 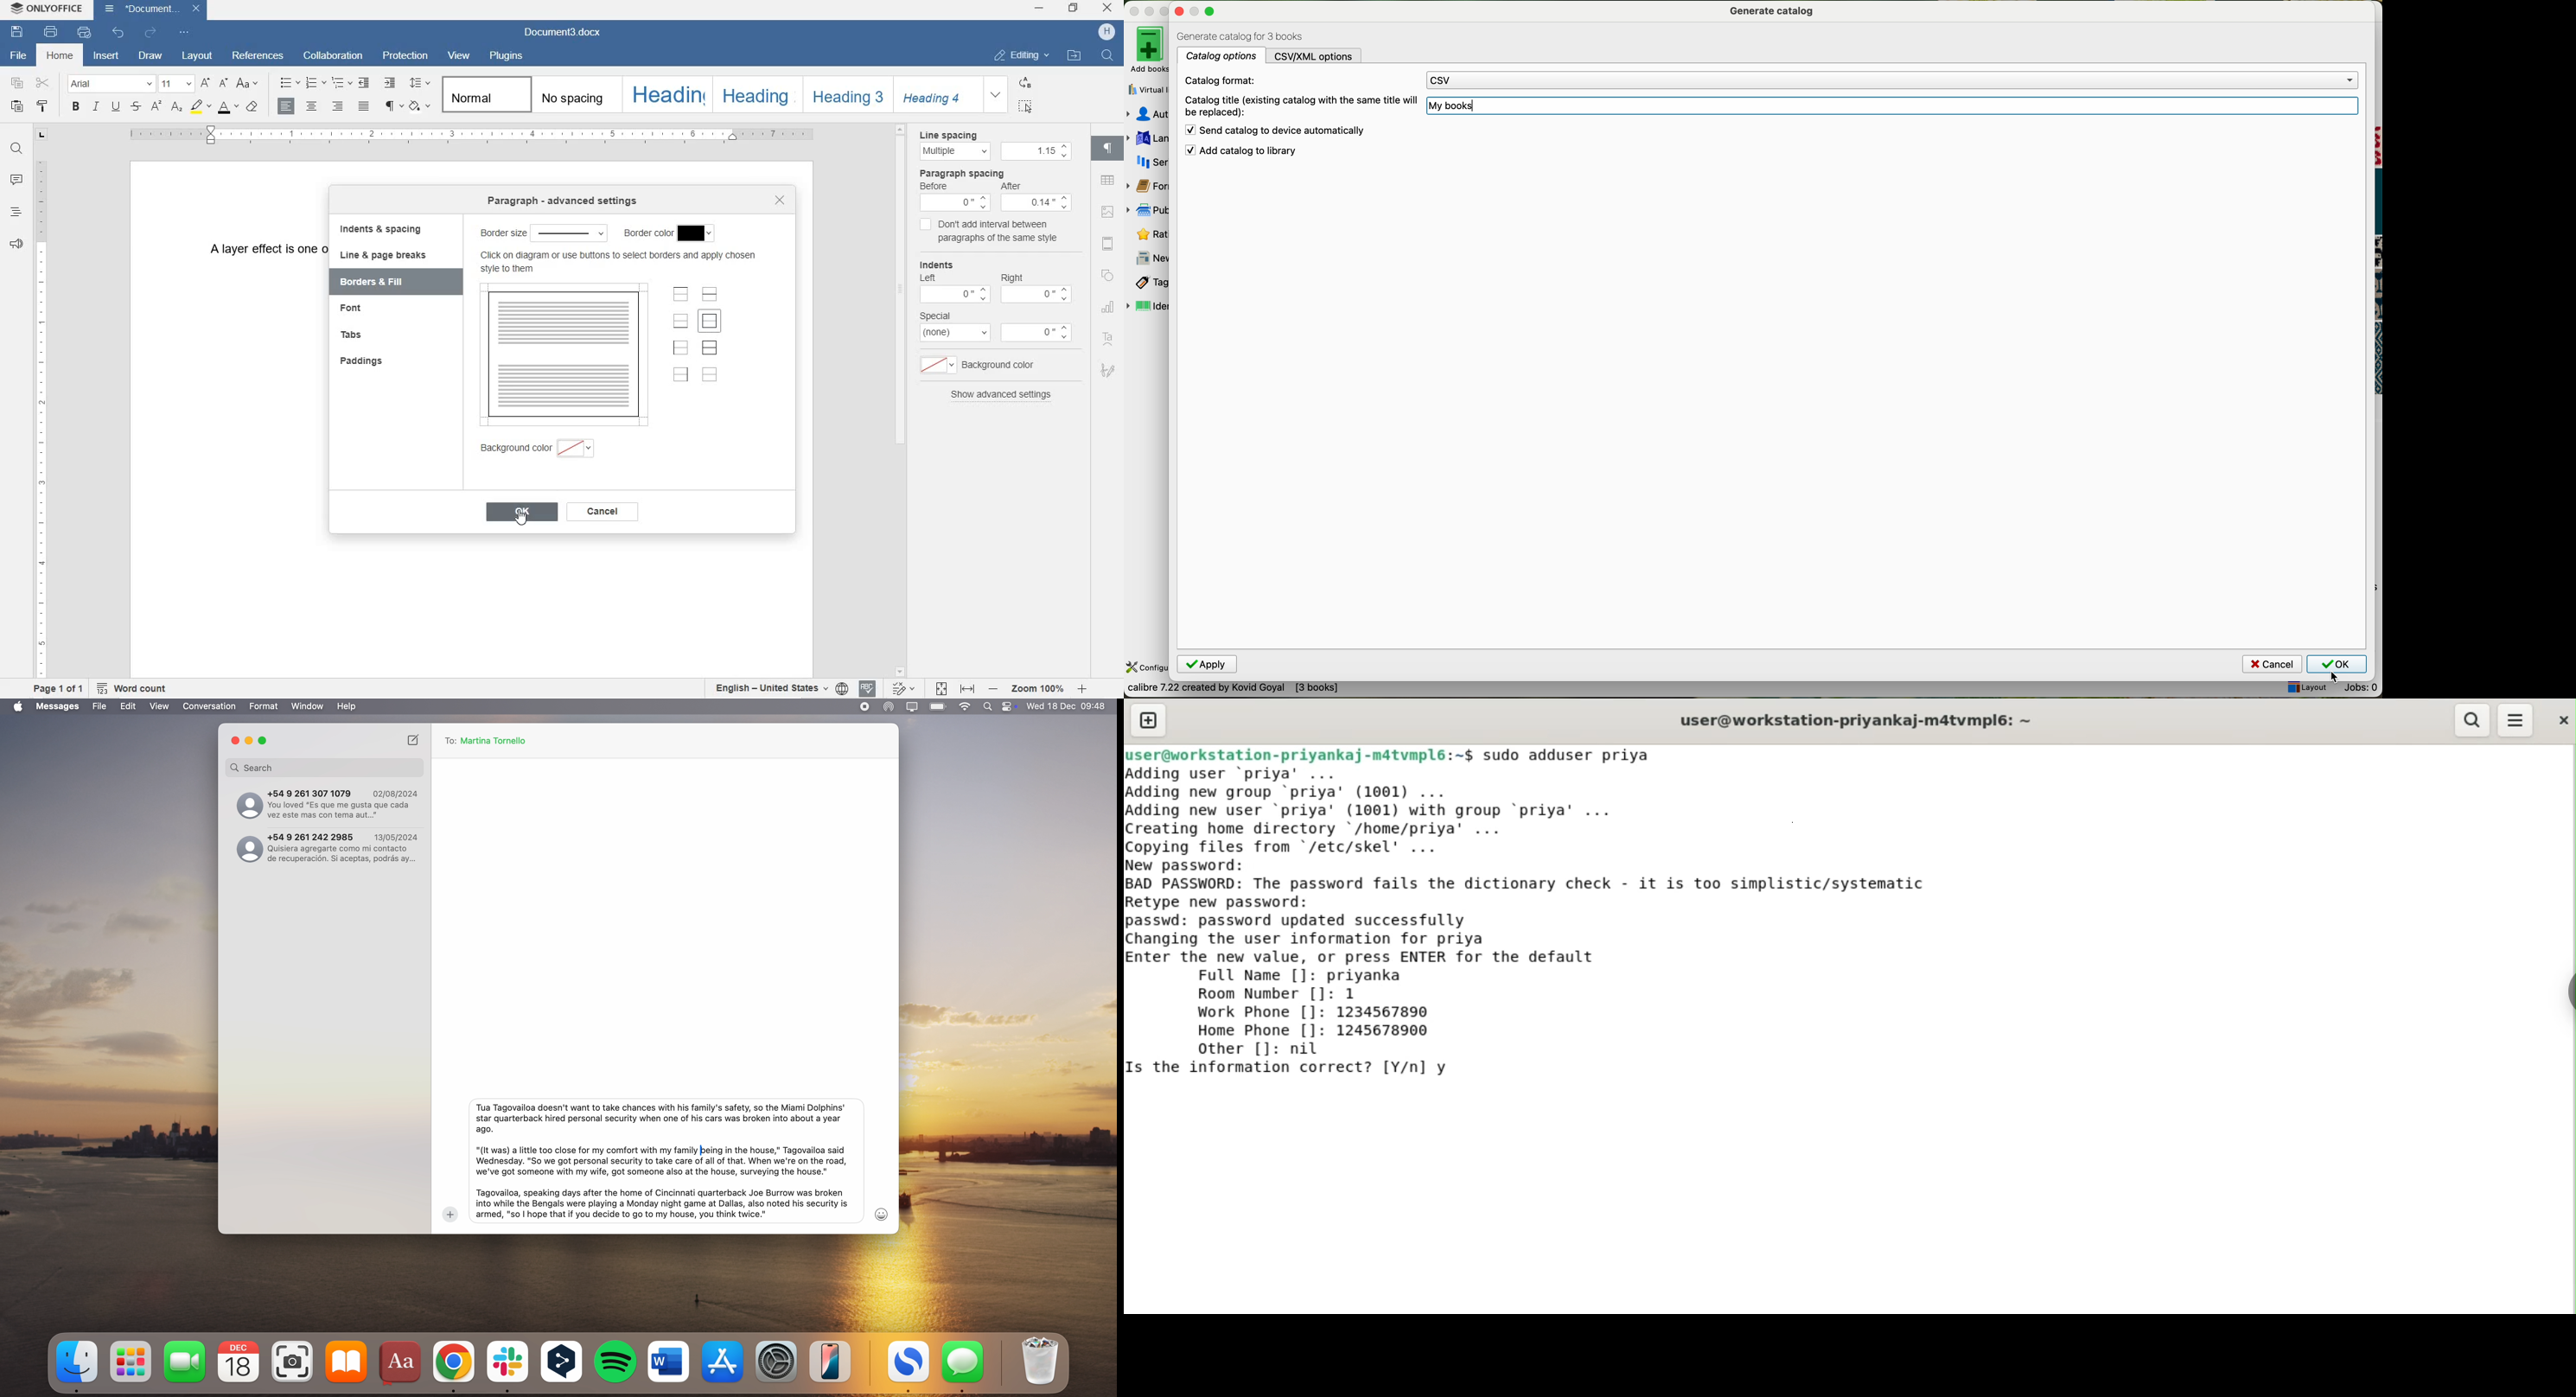 What do you see at coordinates (222, 84) in the screenshot?
I see `DECREMENT FONT SIZE` at bounding box center [222, 84].